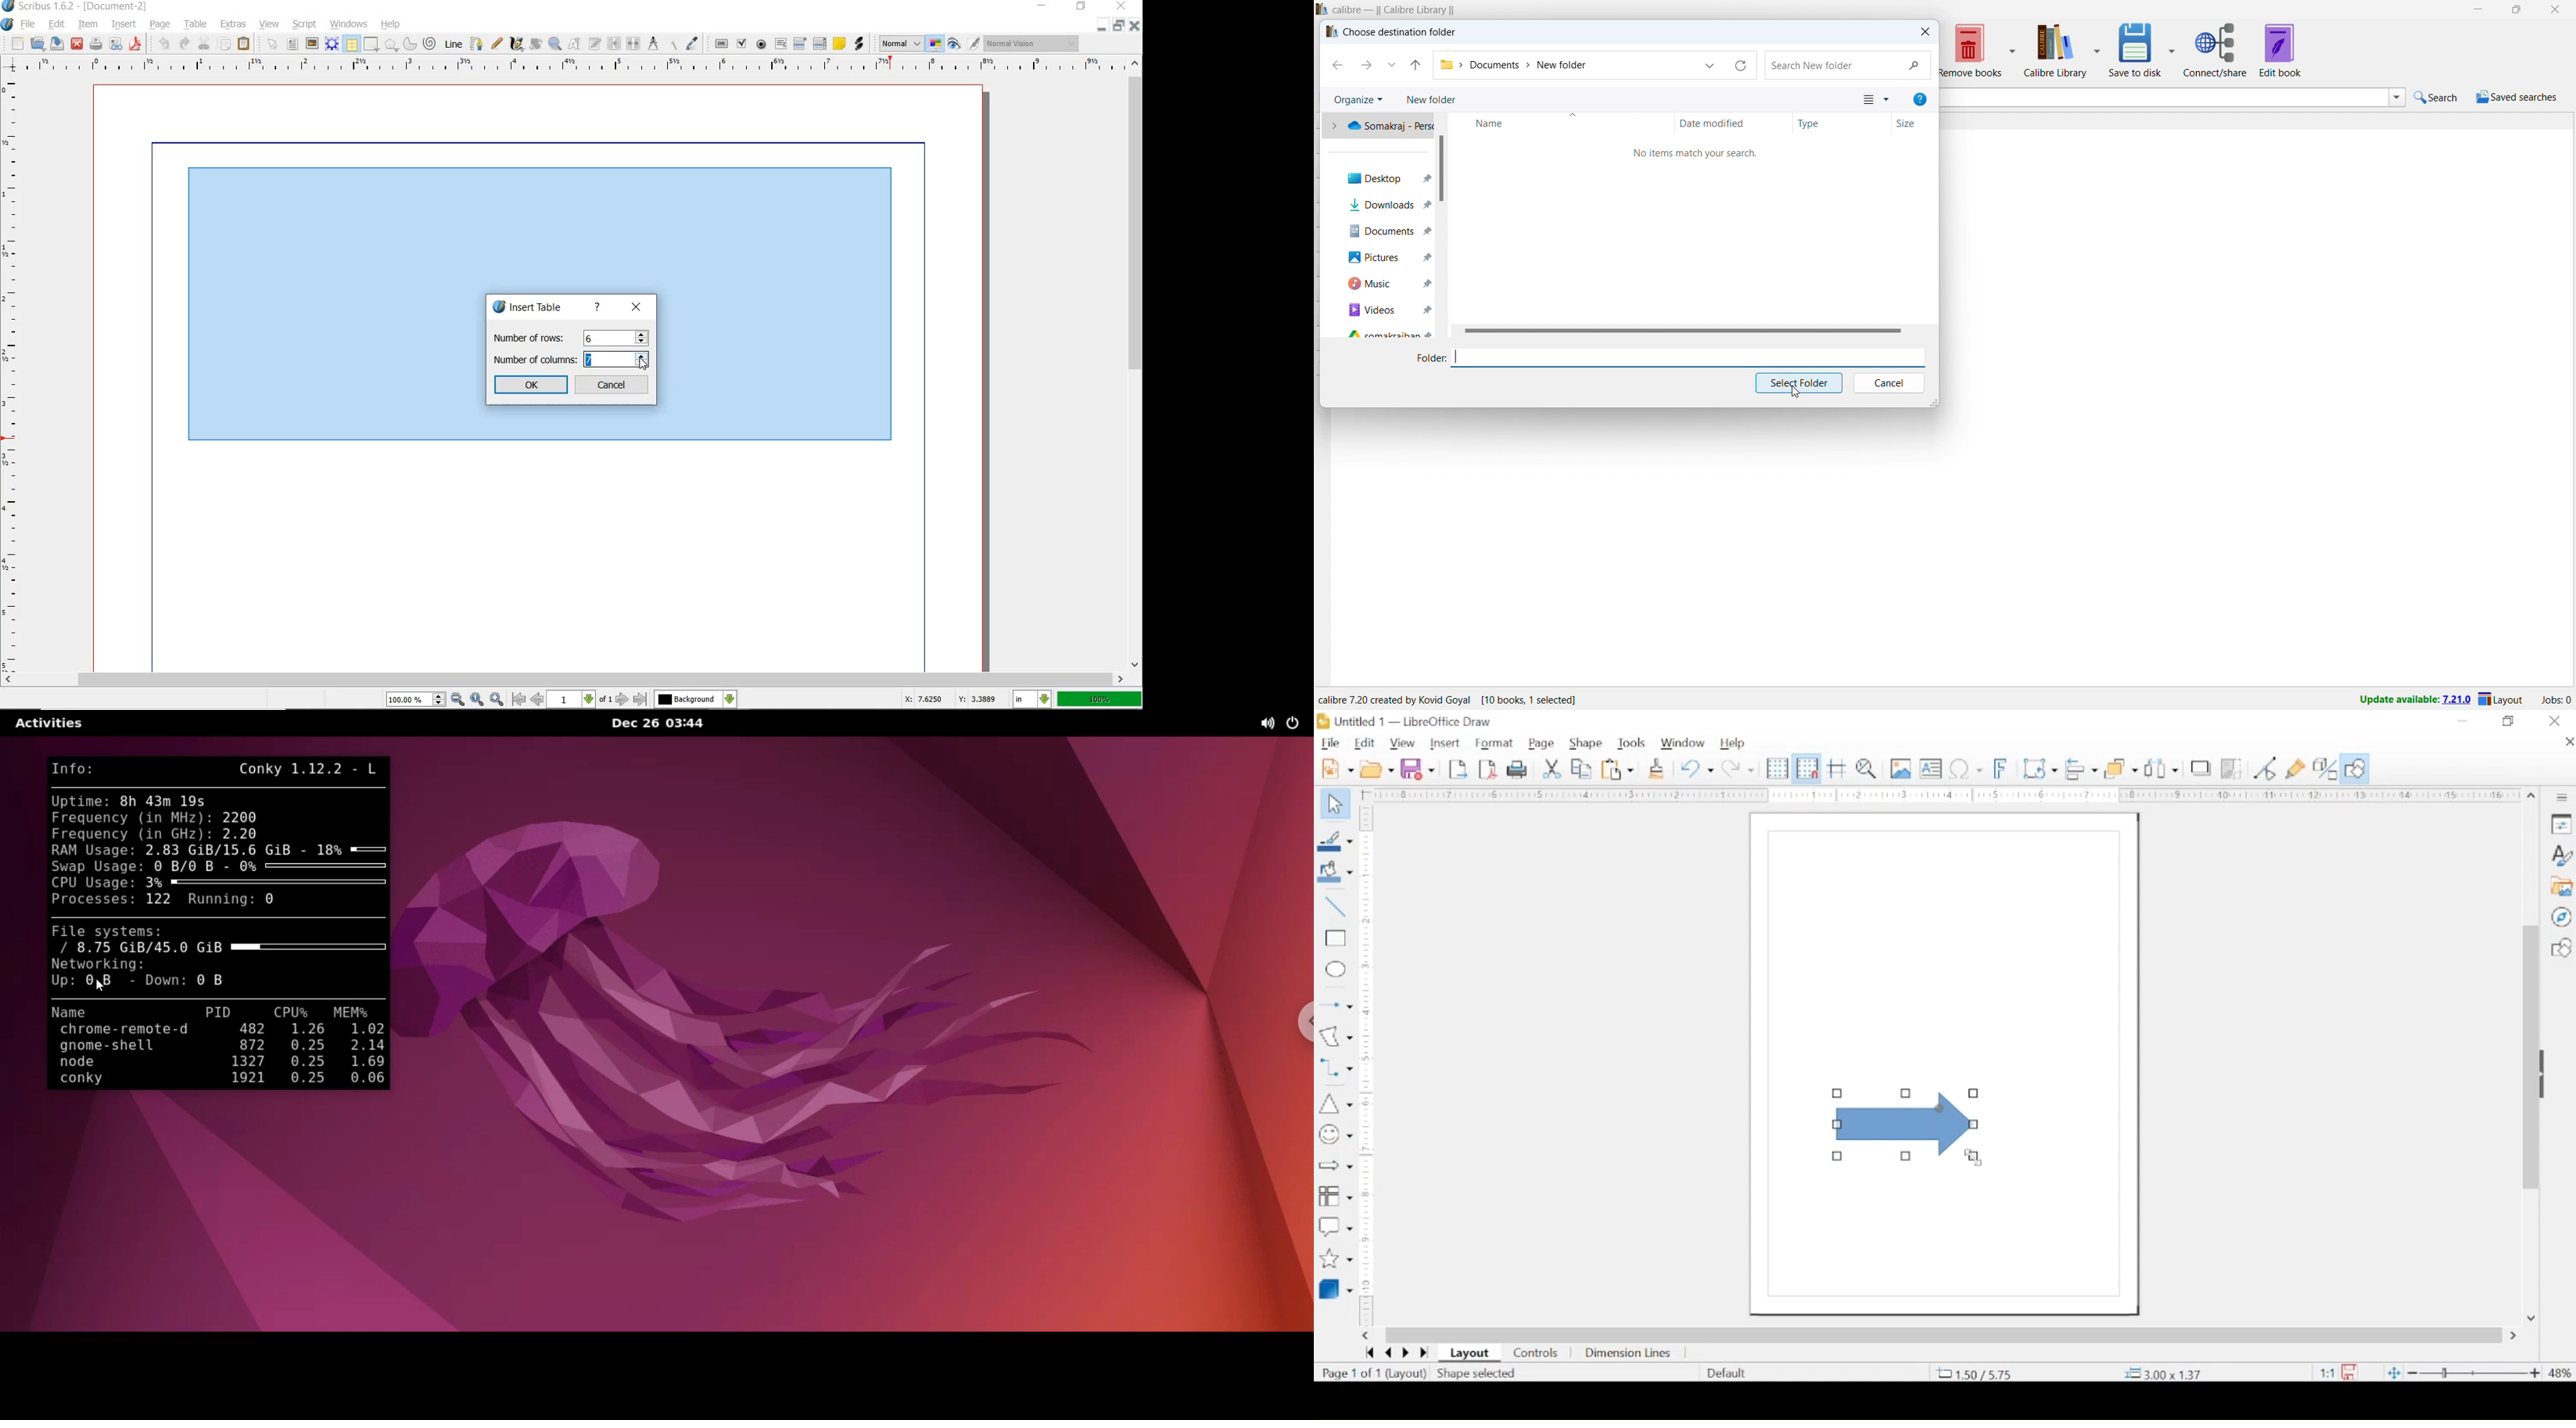 The width and height of the screenshot is (2576, 1428). I want to click on cursor, so click(1792, 394).